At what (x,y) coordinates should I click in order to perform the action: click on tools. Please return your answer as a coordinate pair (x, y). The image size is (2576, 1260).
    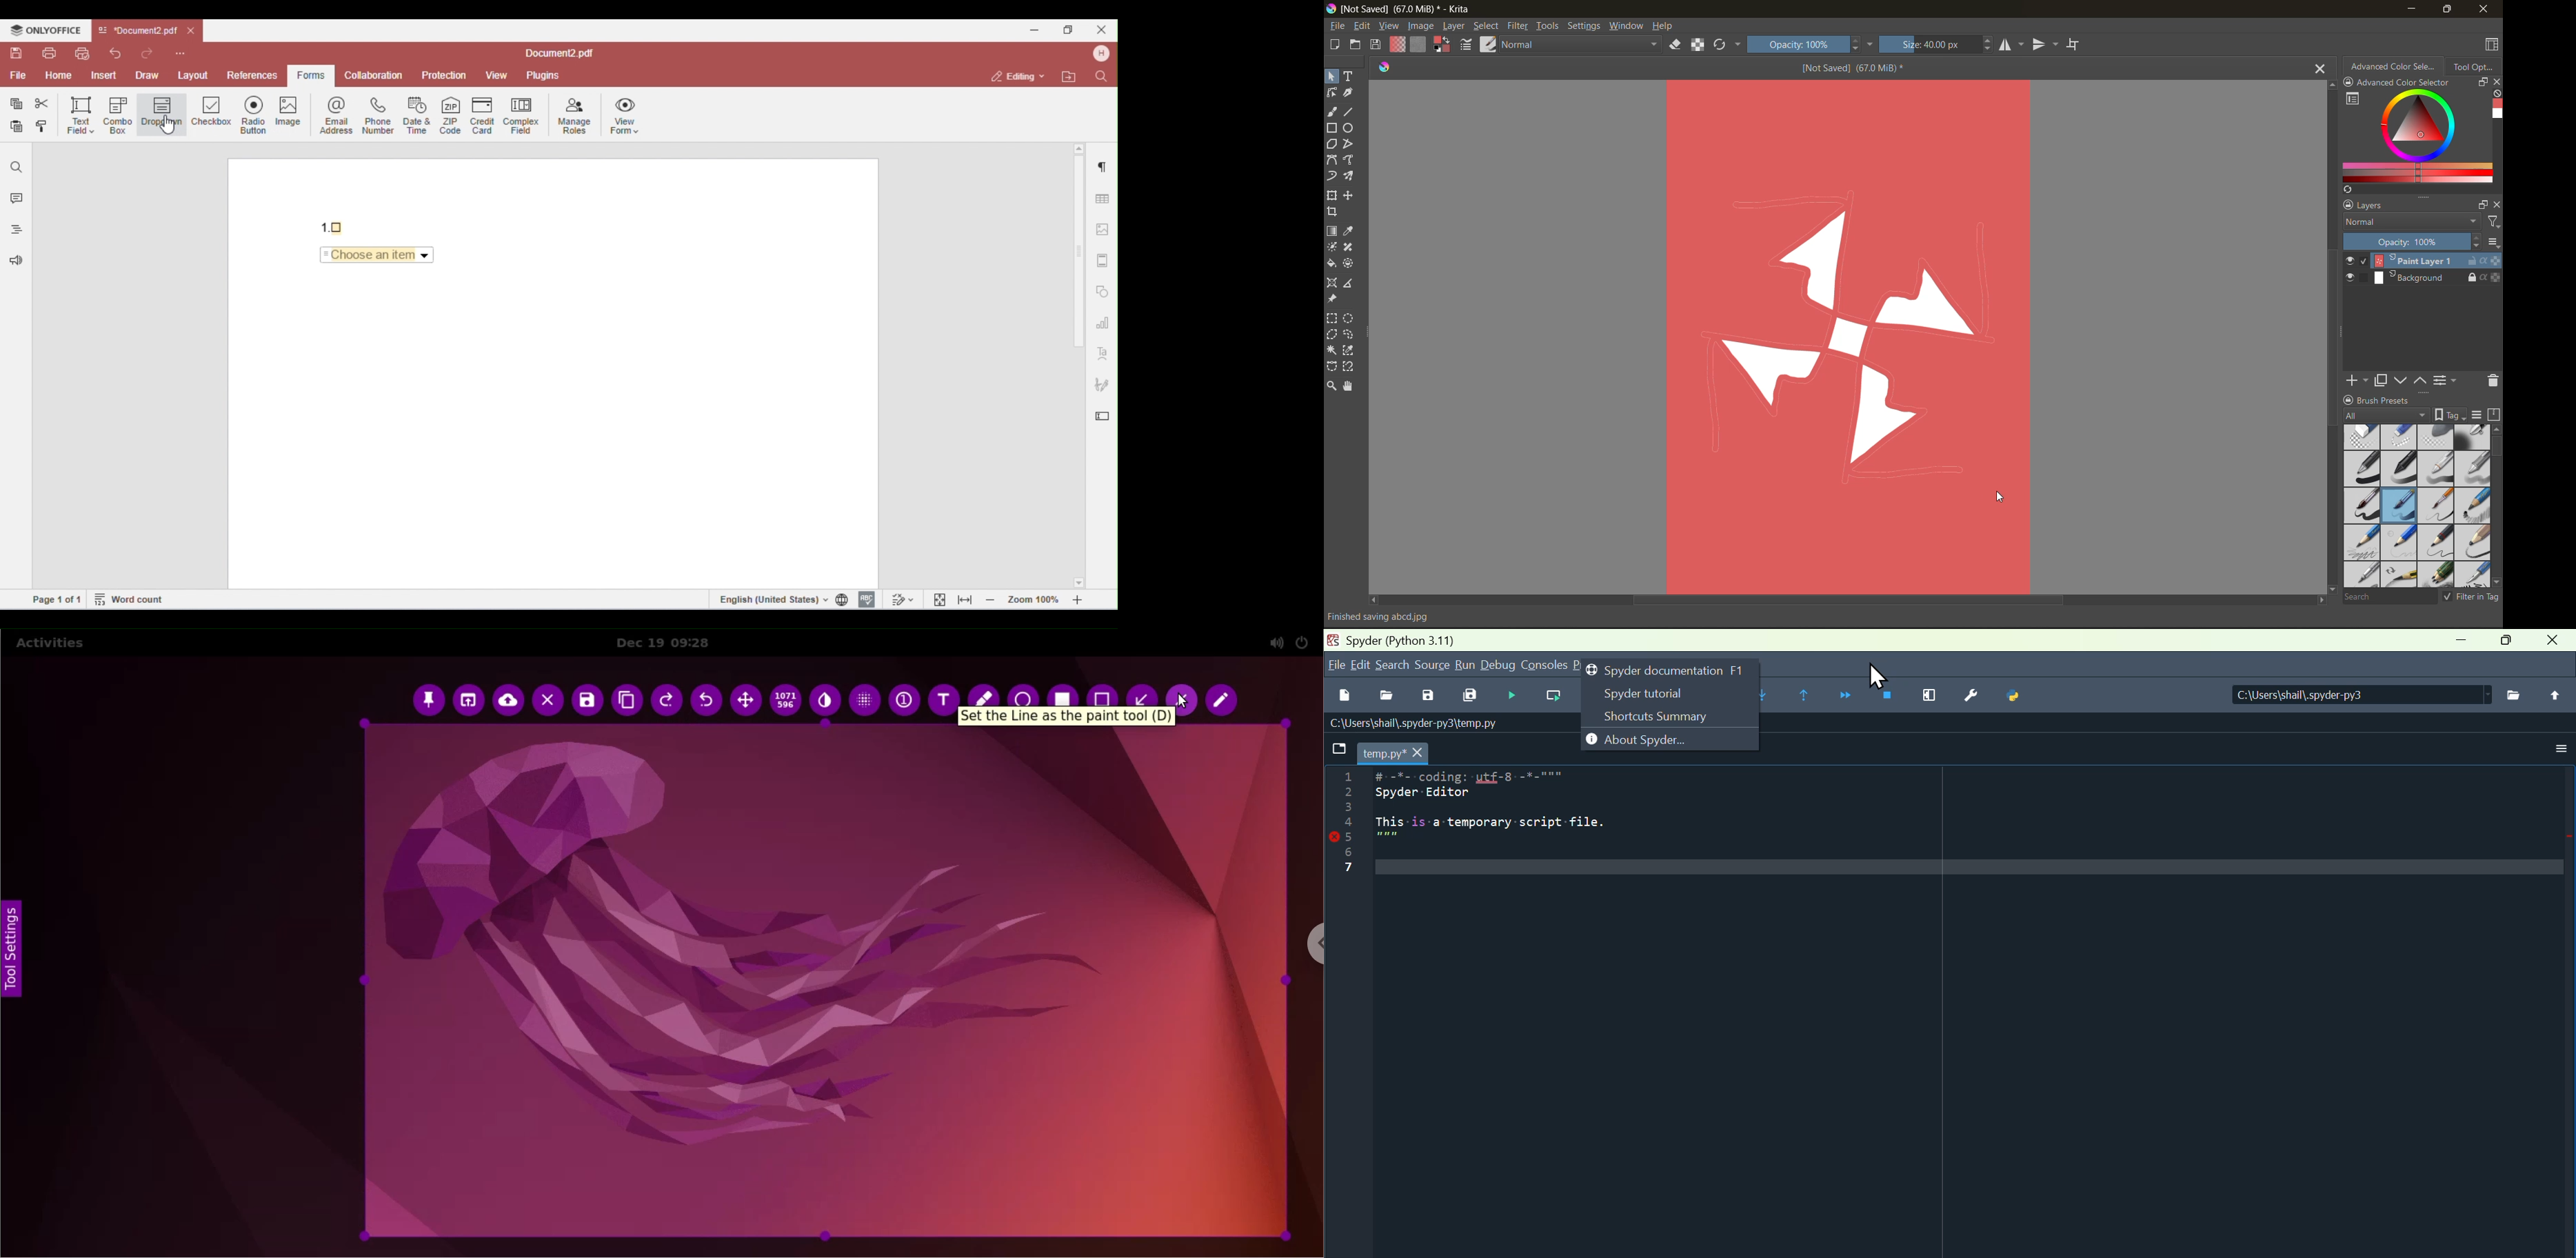
    Looking at the image, I should click on (1331, 385).